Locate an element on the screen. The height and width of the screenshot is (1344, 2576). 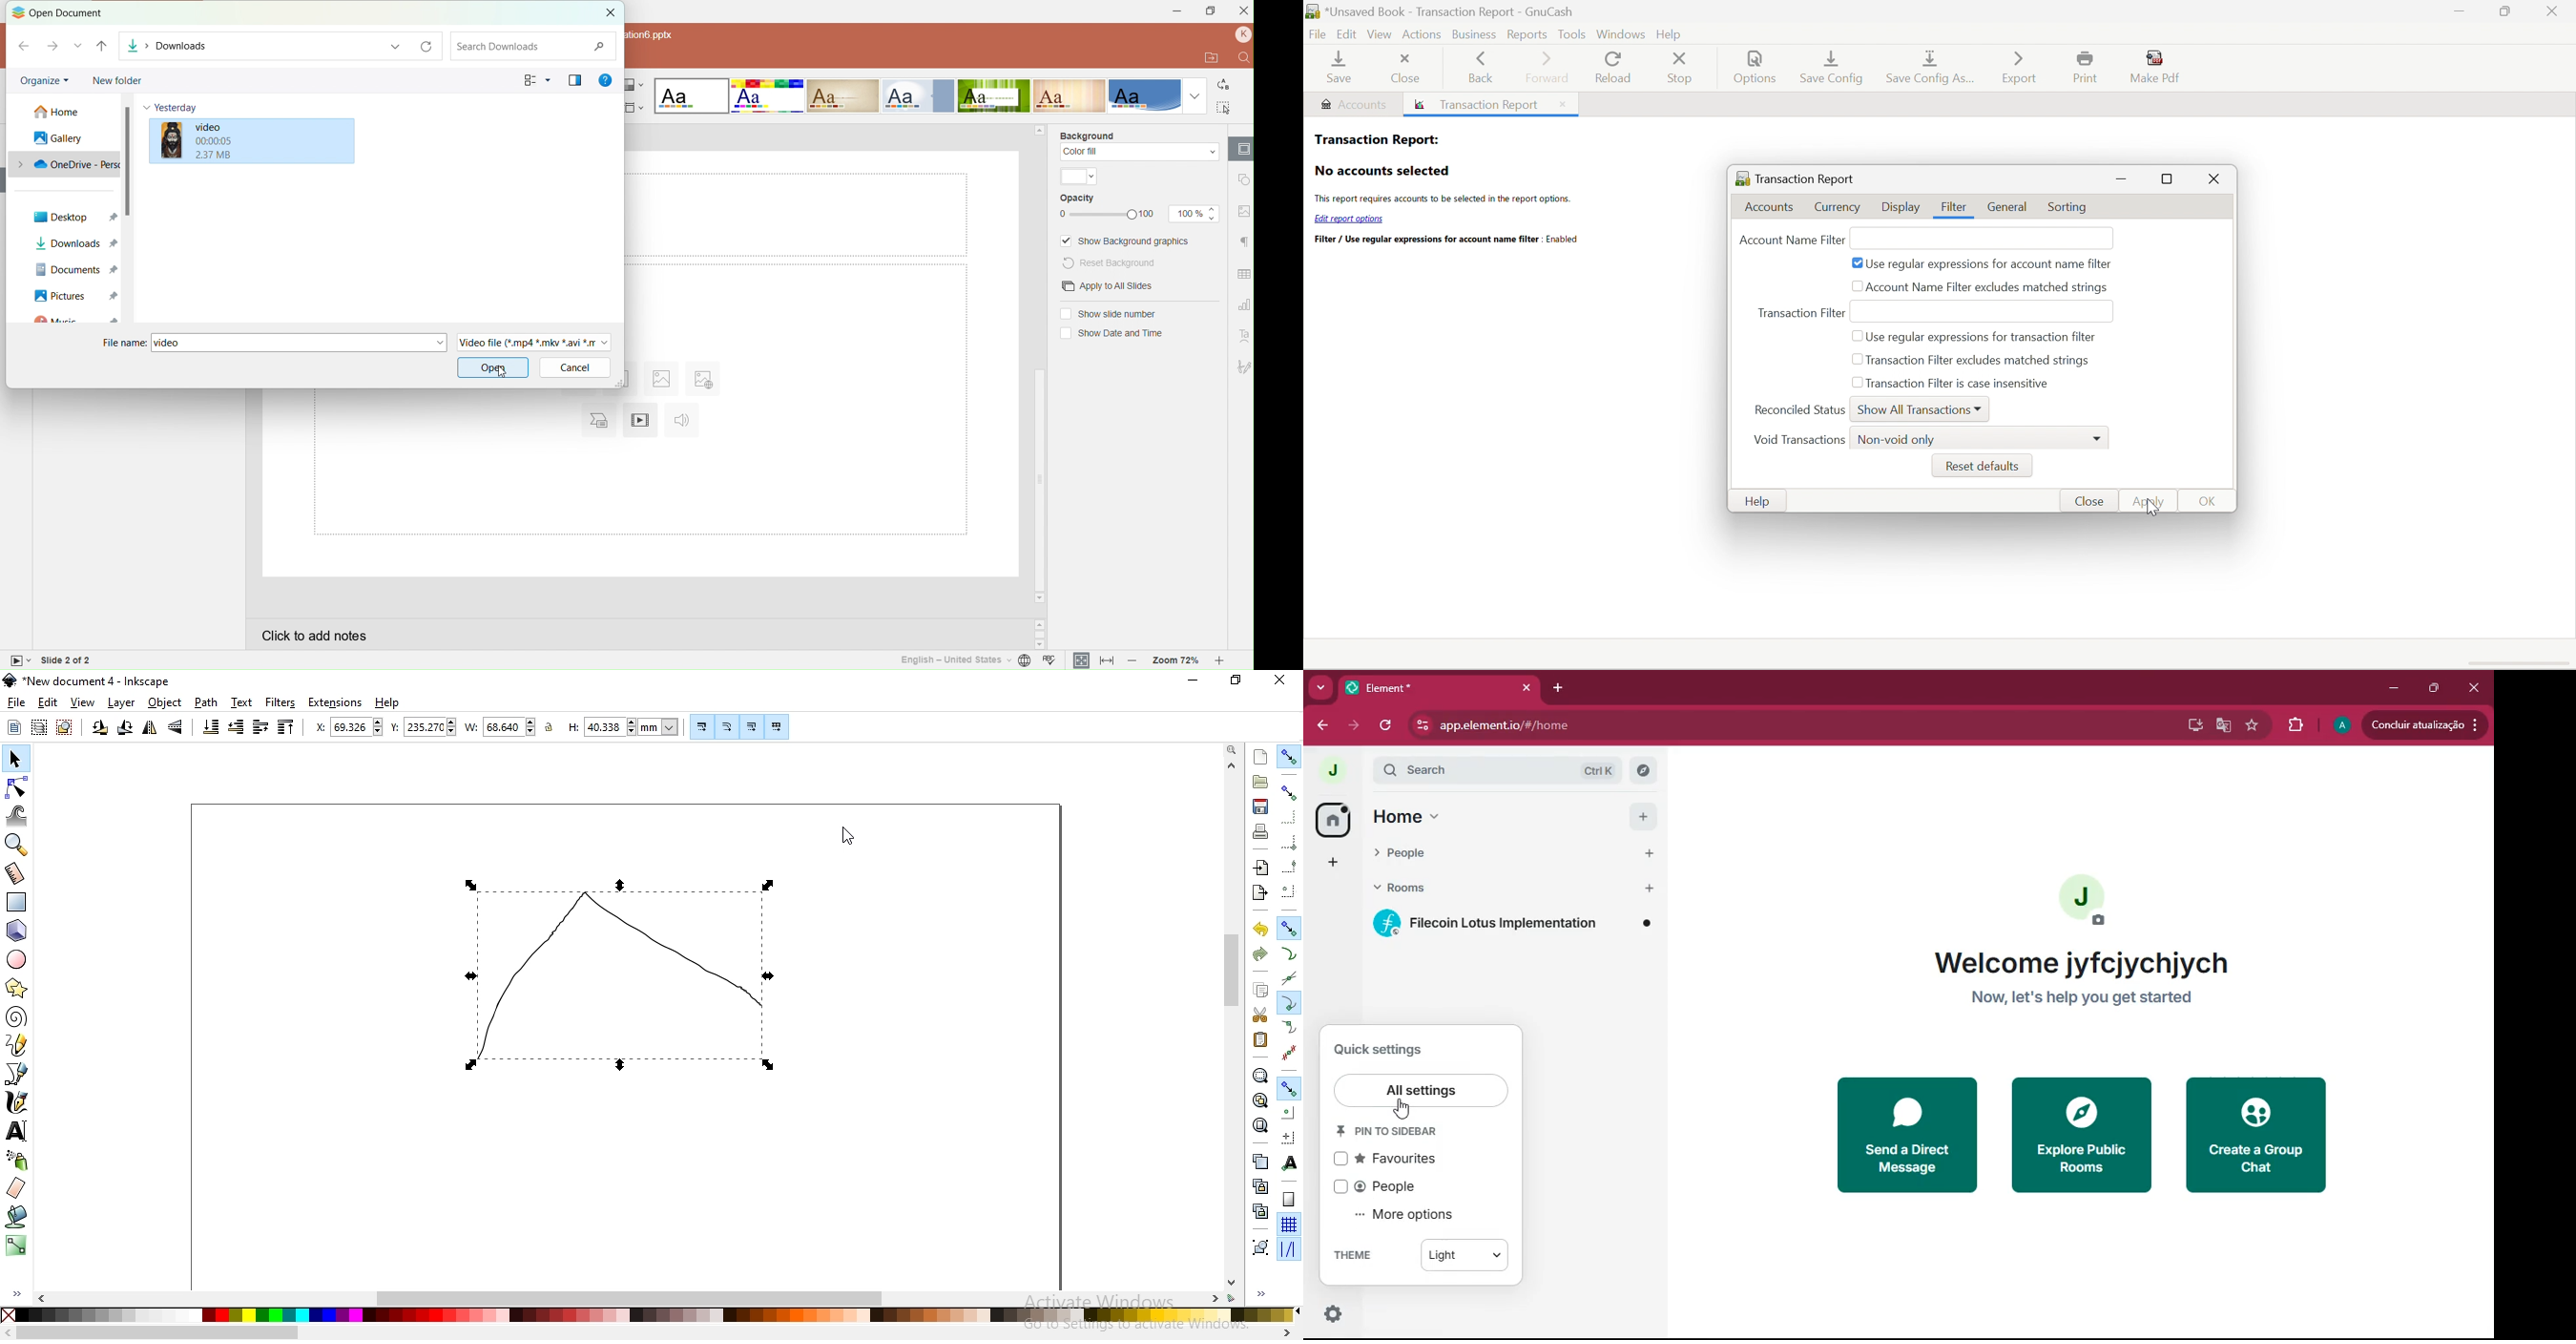
extensions is located at coordinates (335, 703).